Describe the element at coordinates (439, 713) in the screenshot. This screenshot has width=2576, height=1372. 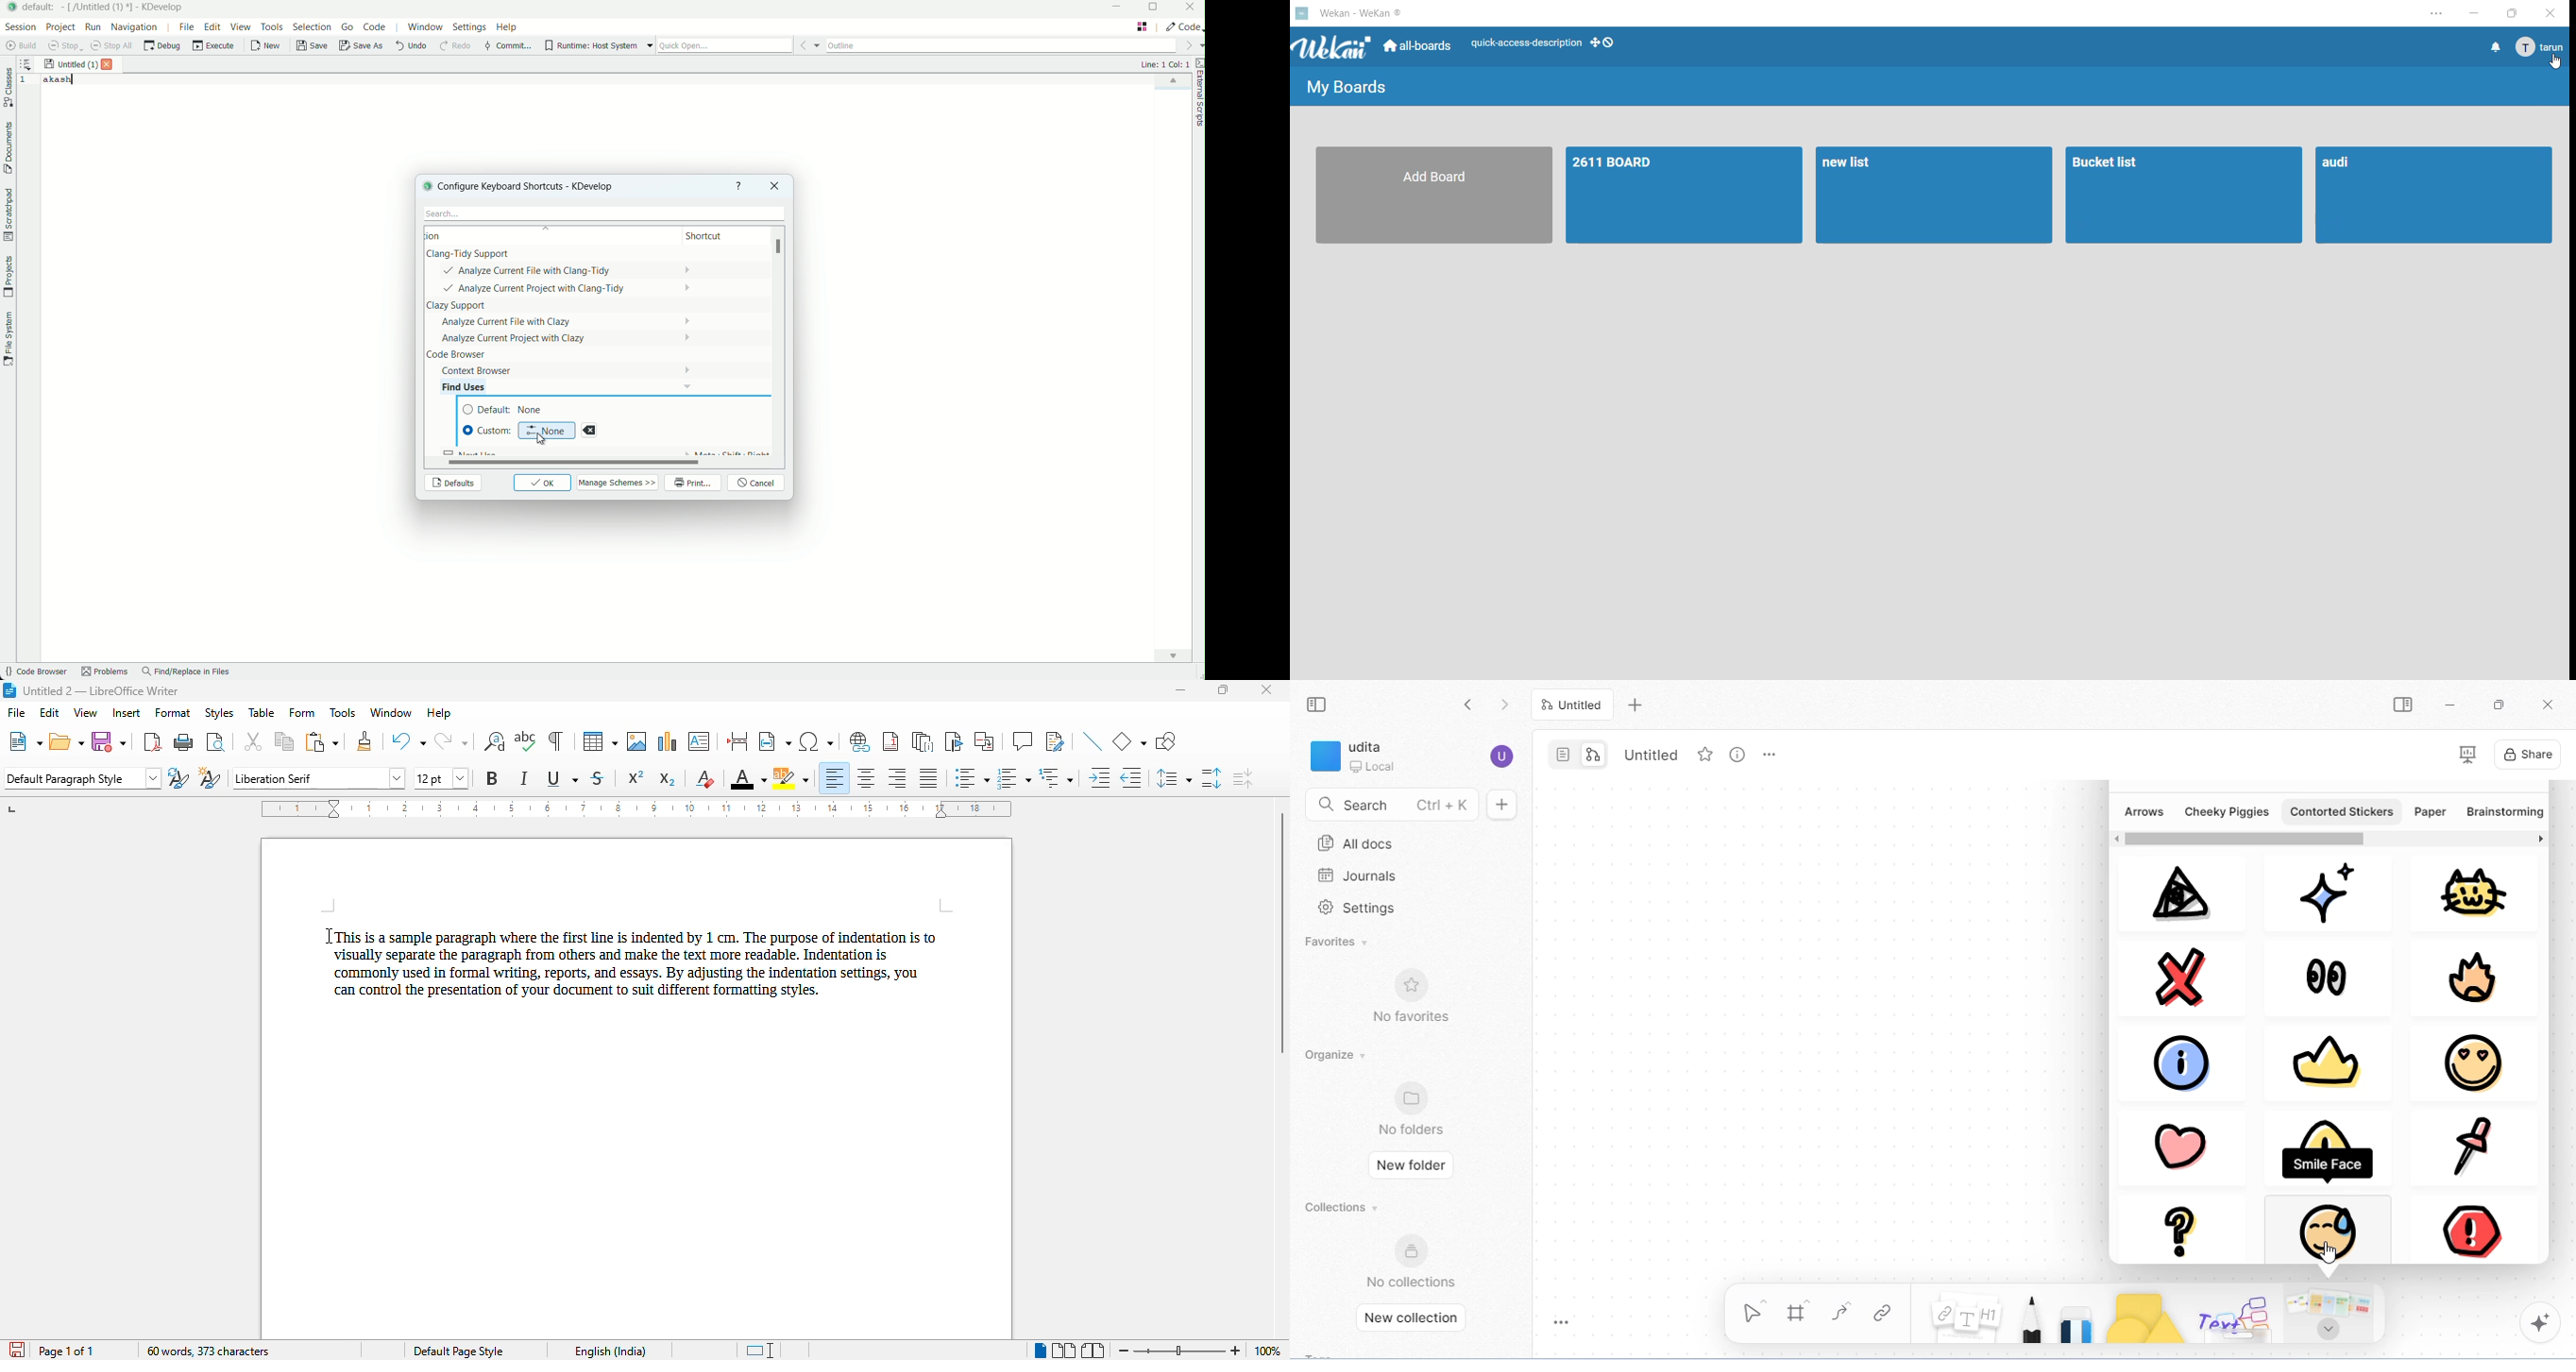
I see `help` at that location.